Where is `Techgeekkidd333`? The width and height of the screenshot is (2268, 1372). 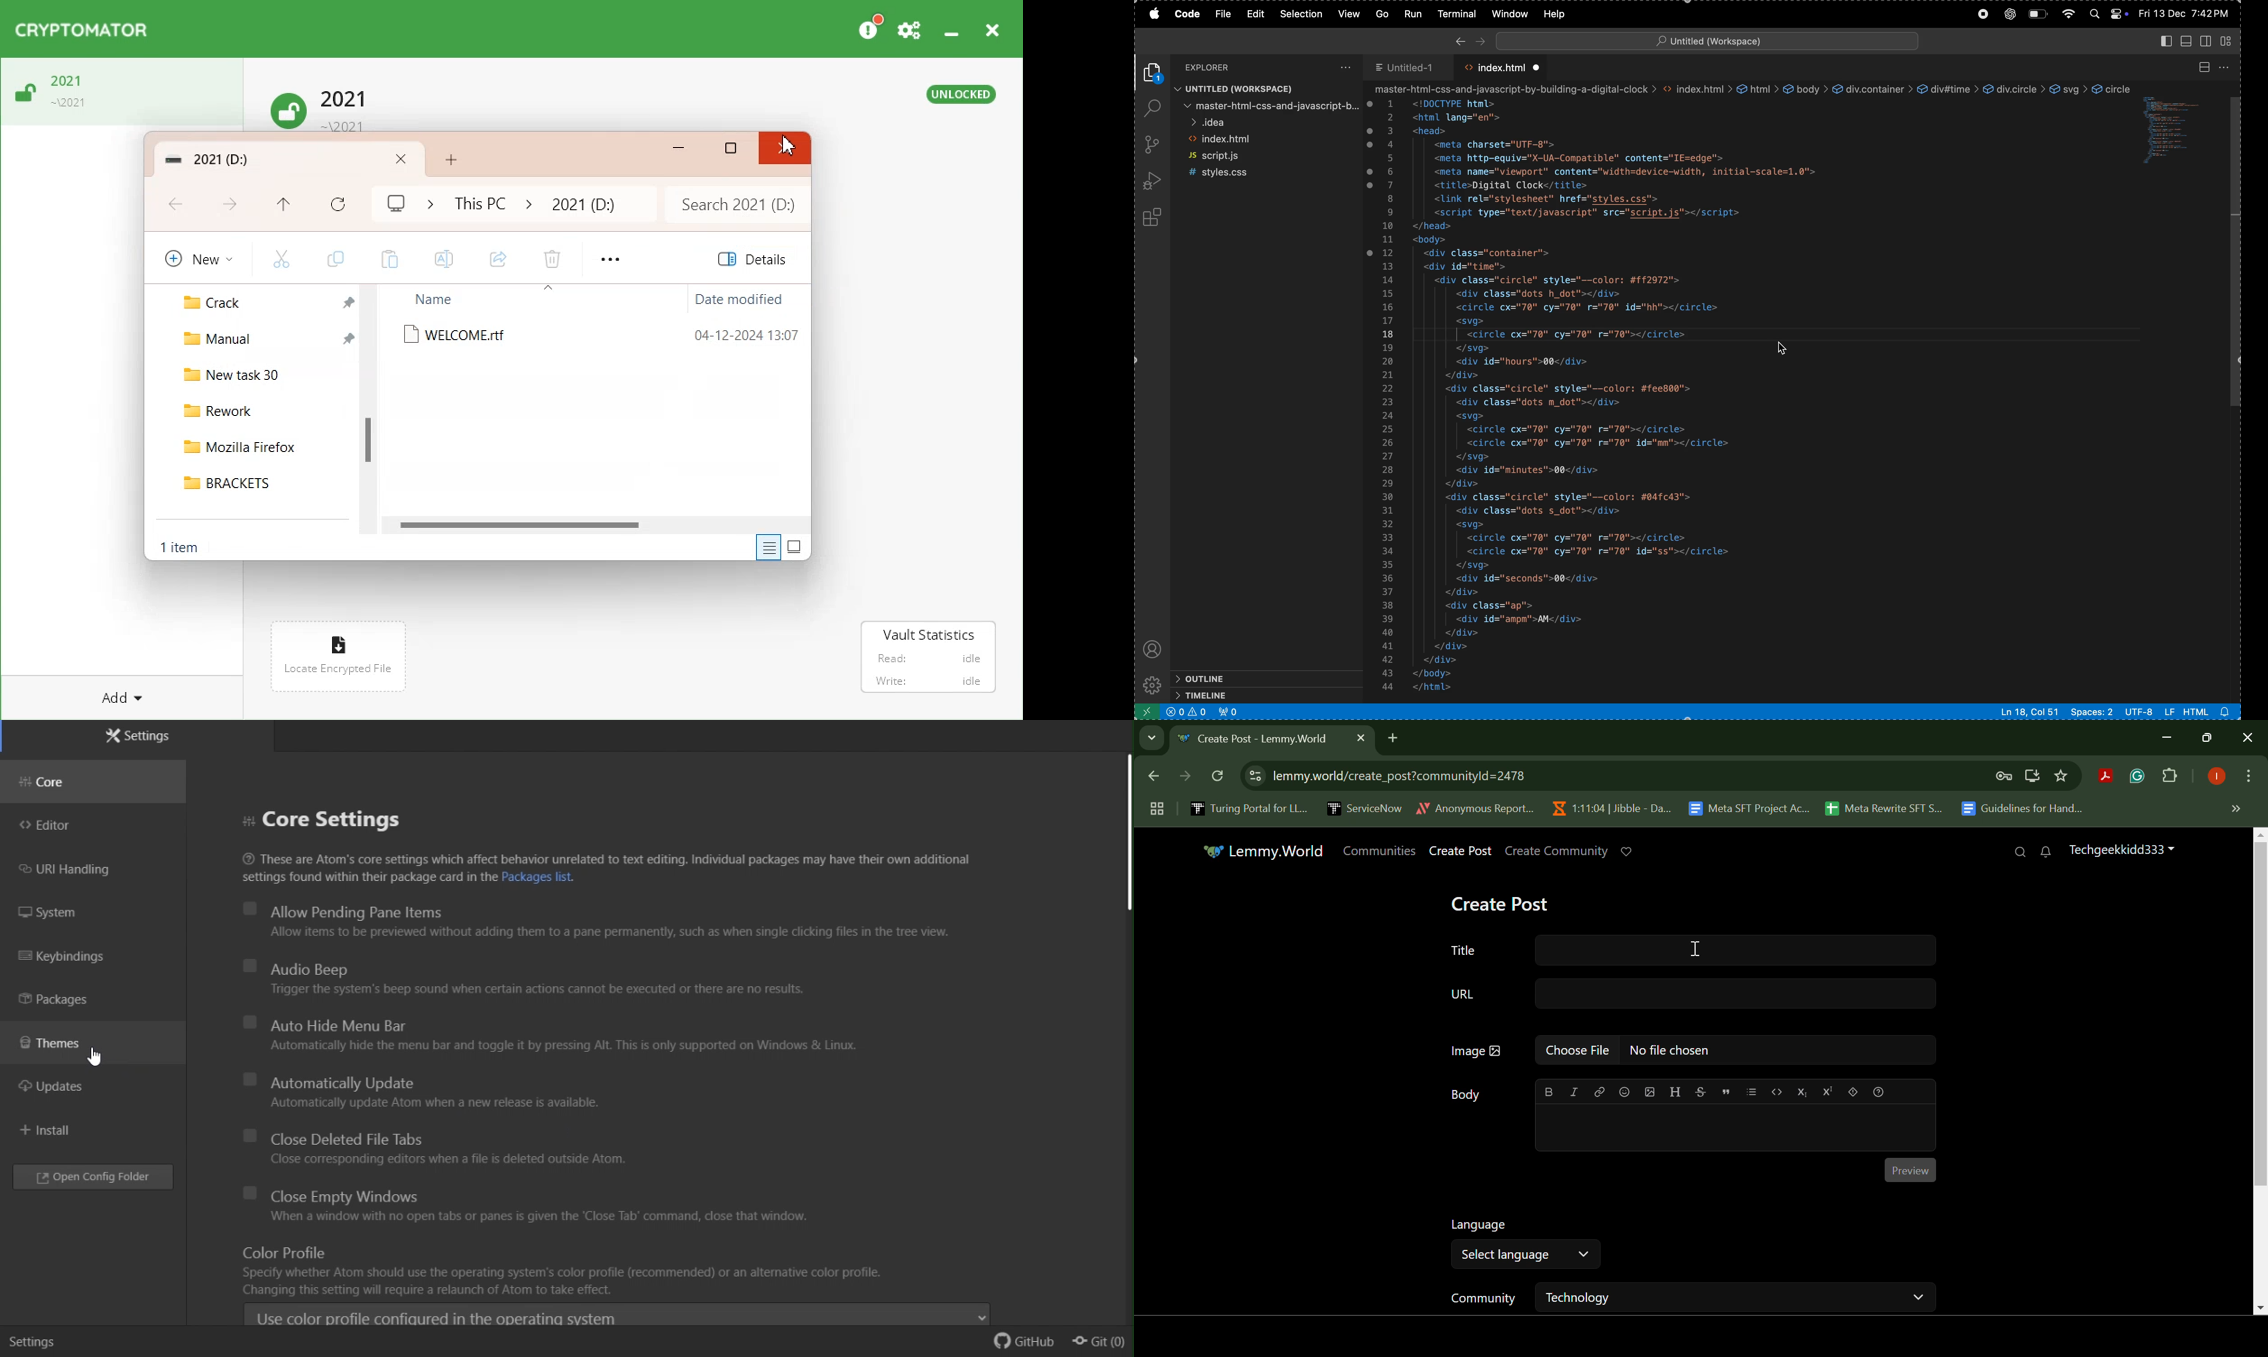
Techgeekkidd333 is located at coordinates (2120, 849).